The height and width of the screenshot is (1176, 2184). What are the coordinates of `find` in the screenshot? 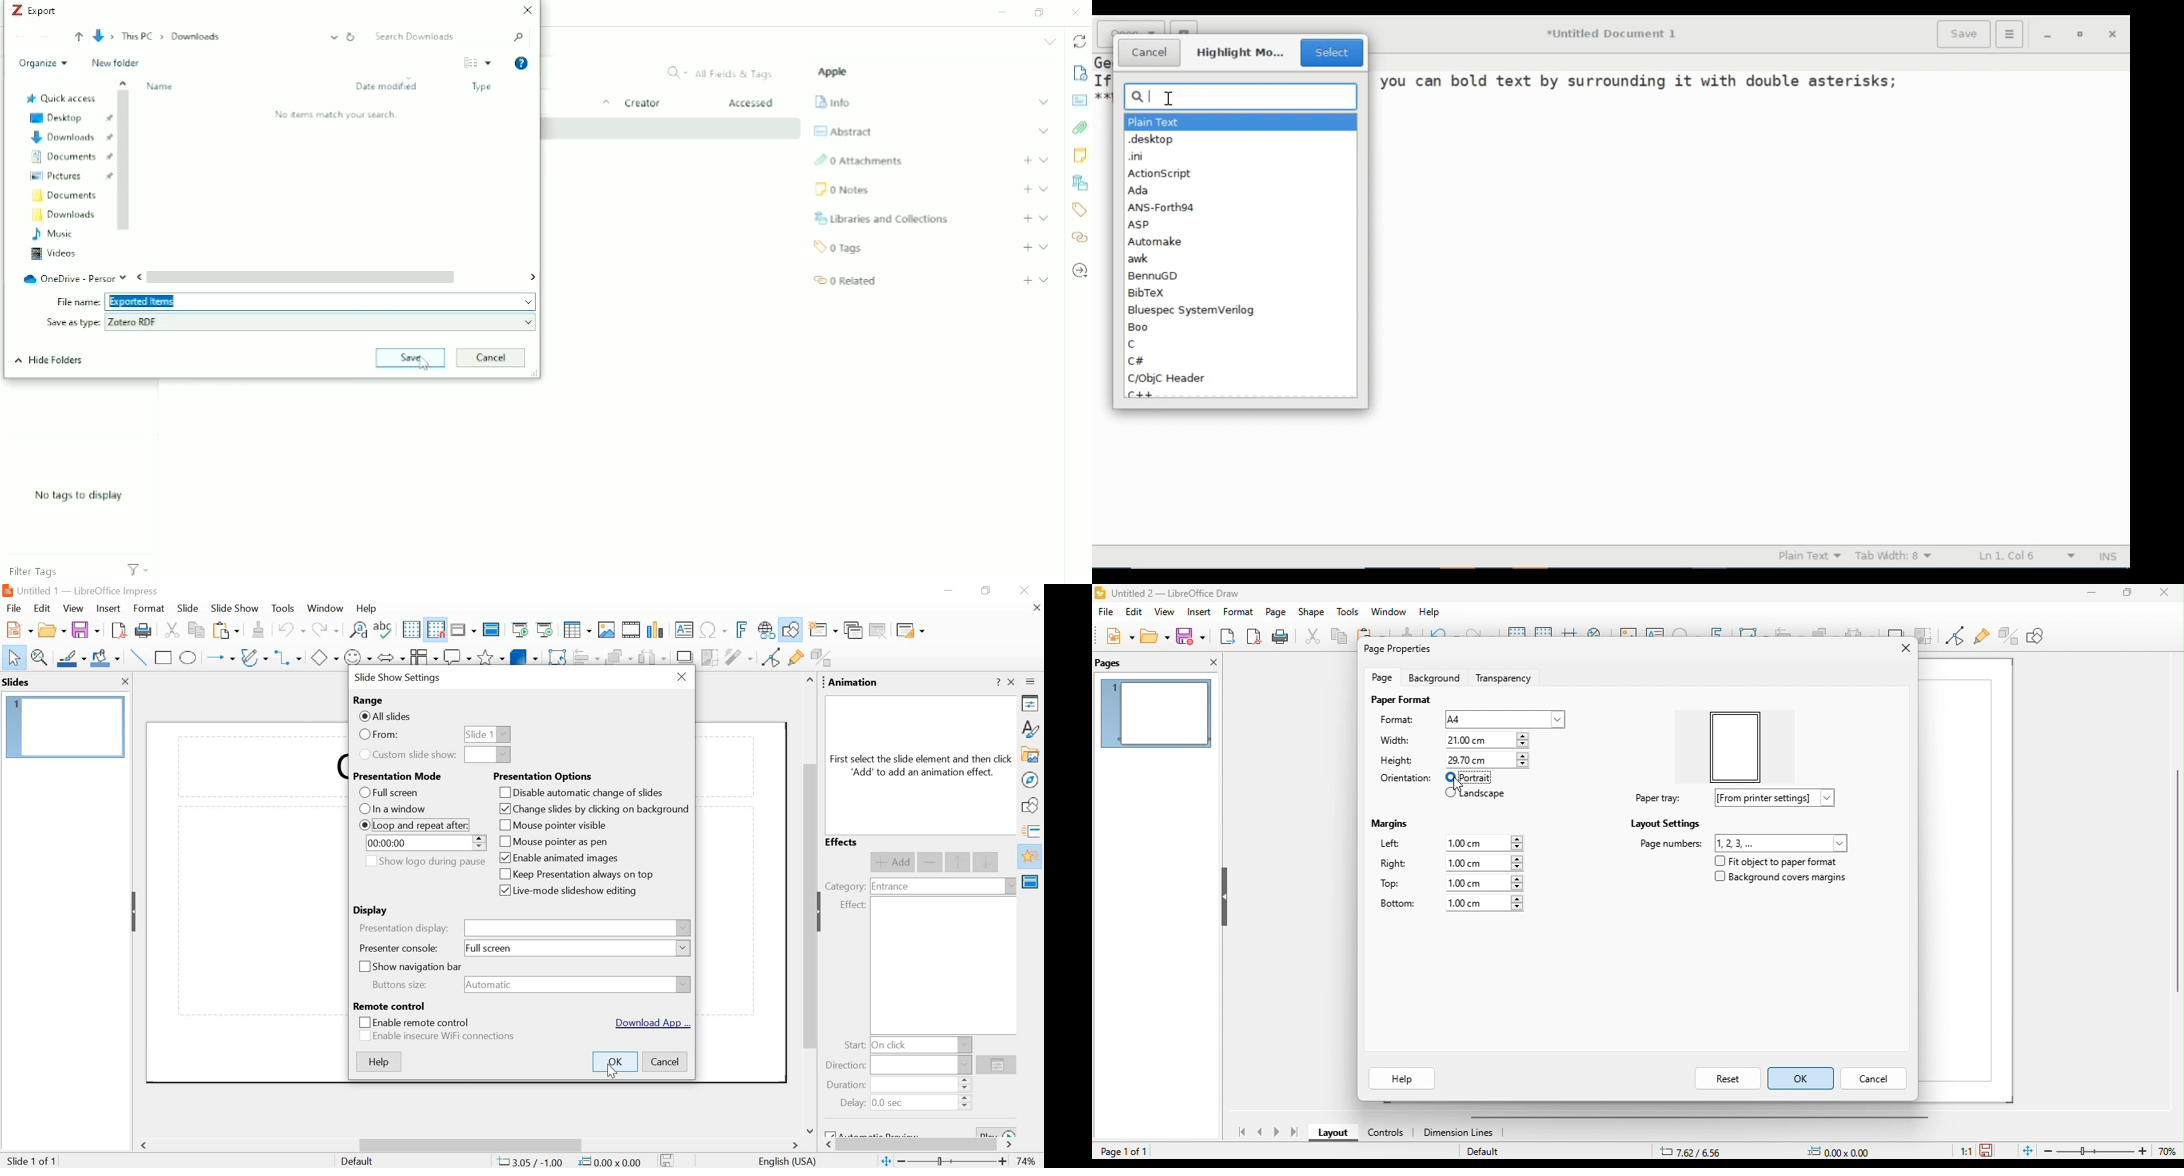 It's located at (358, 632).